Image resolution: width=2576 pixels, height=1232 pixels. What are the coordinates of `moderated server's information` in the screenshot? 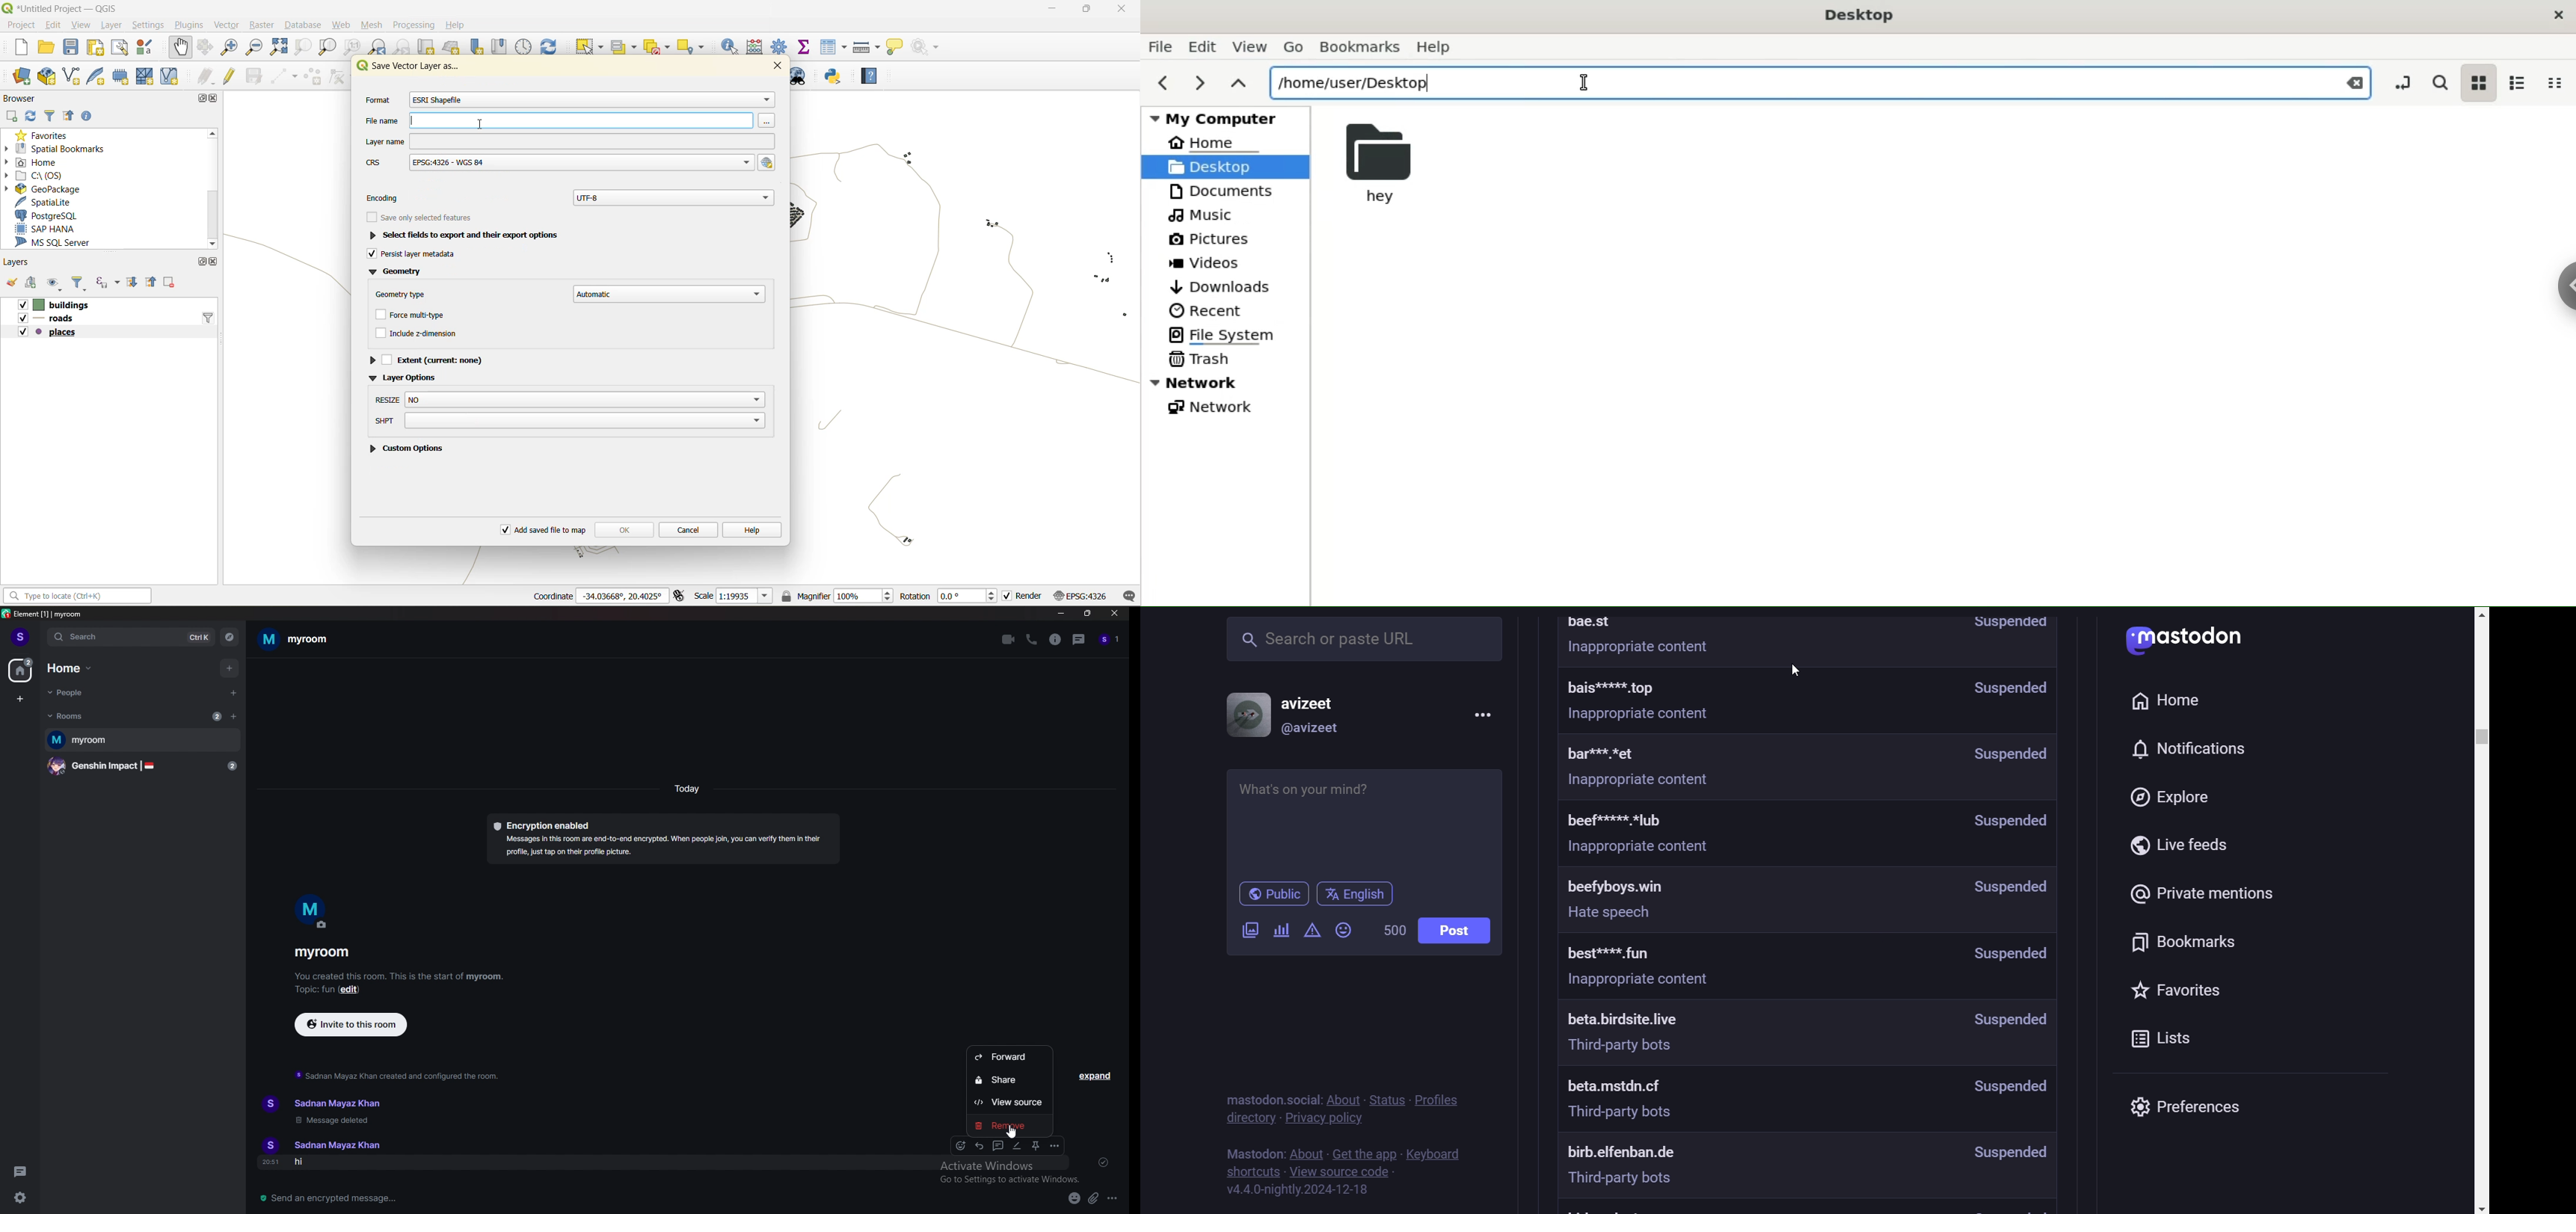 It's located at (1807, 698).